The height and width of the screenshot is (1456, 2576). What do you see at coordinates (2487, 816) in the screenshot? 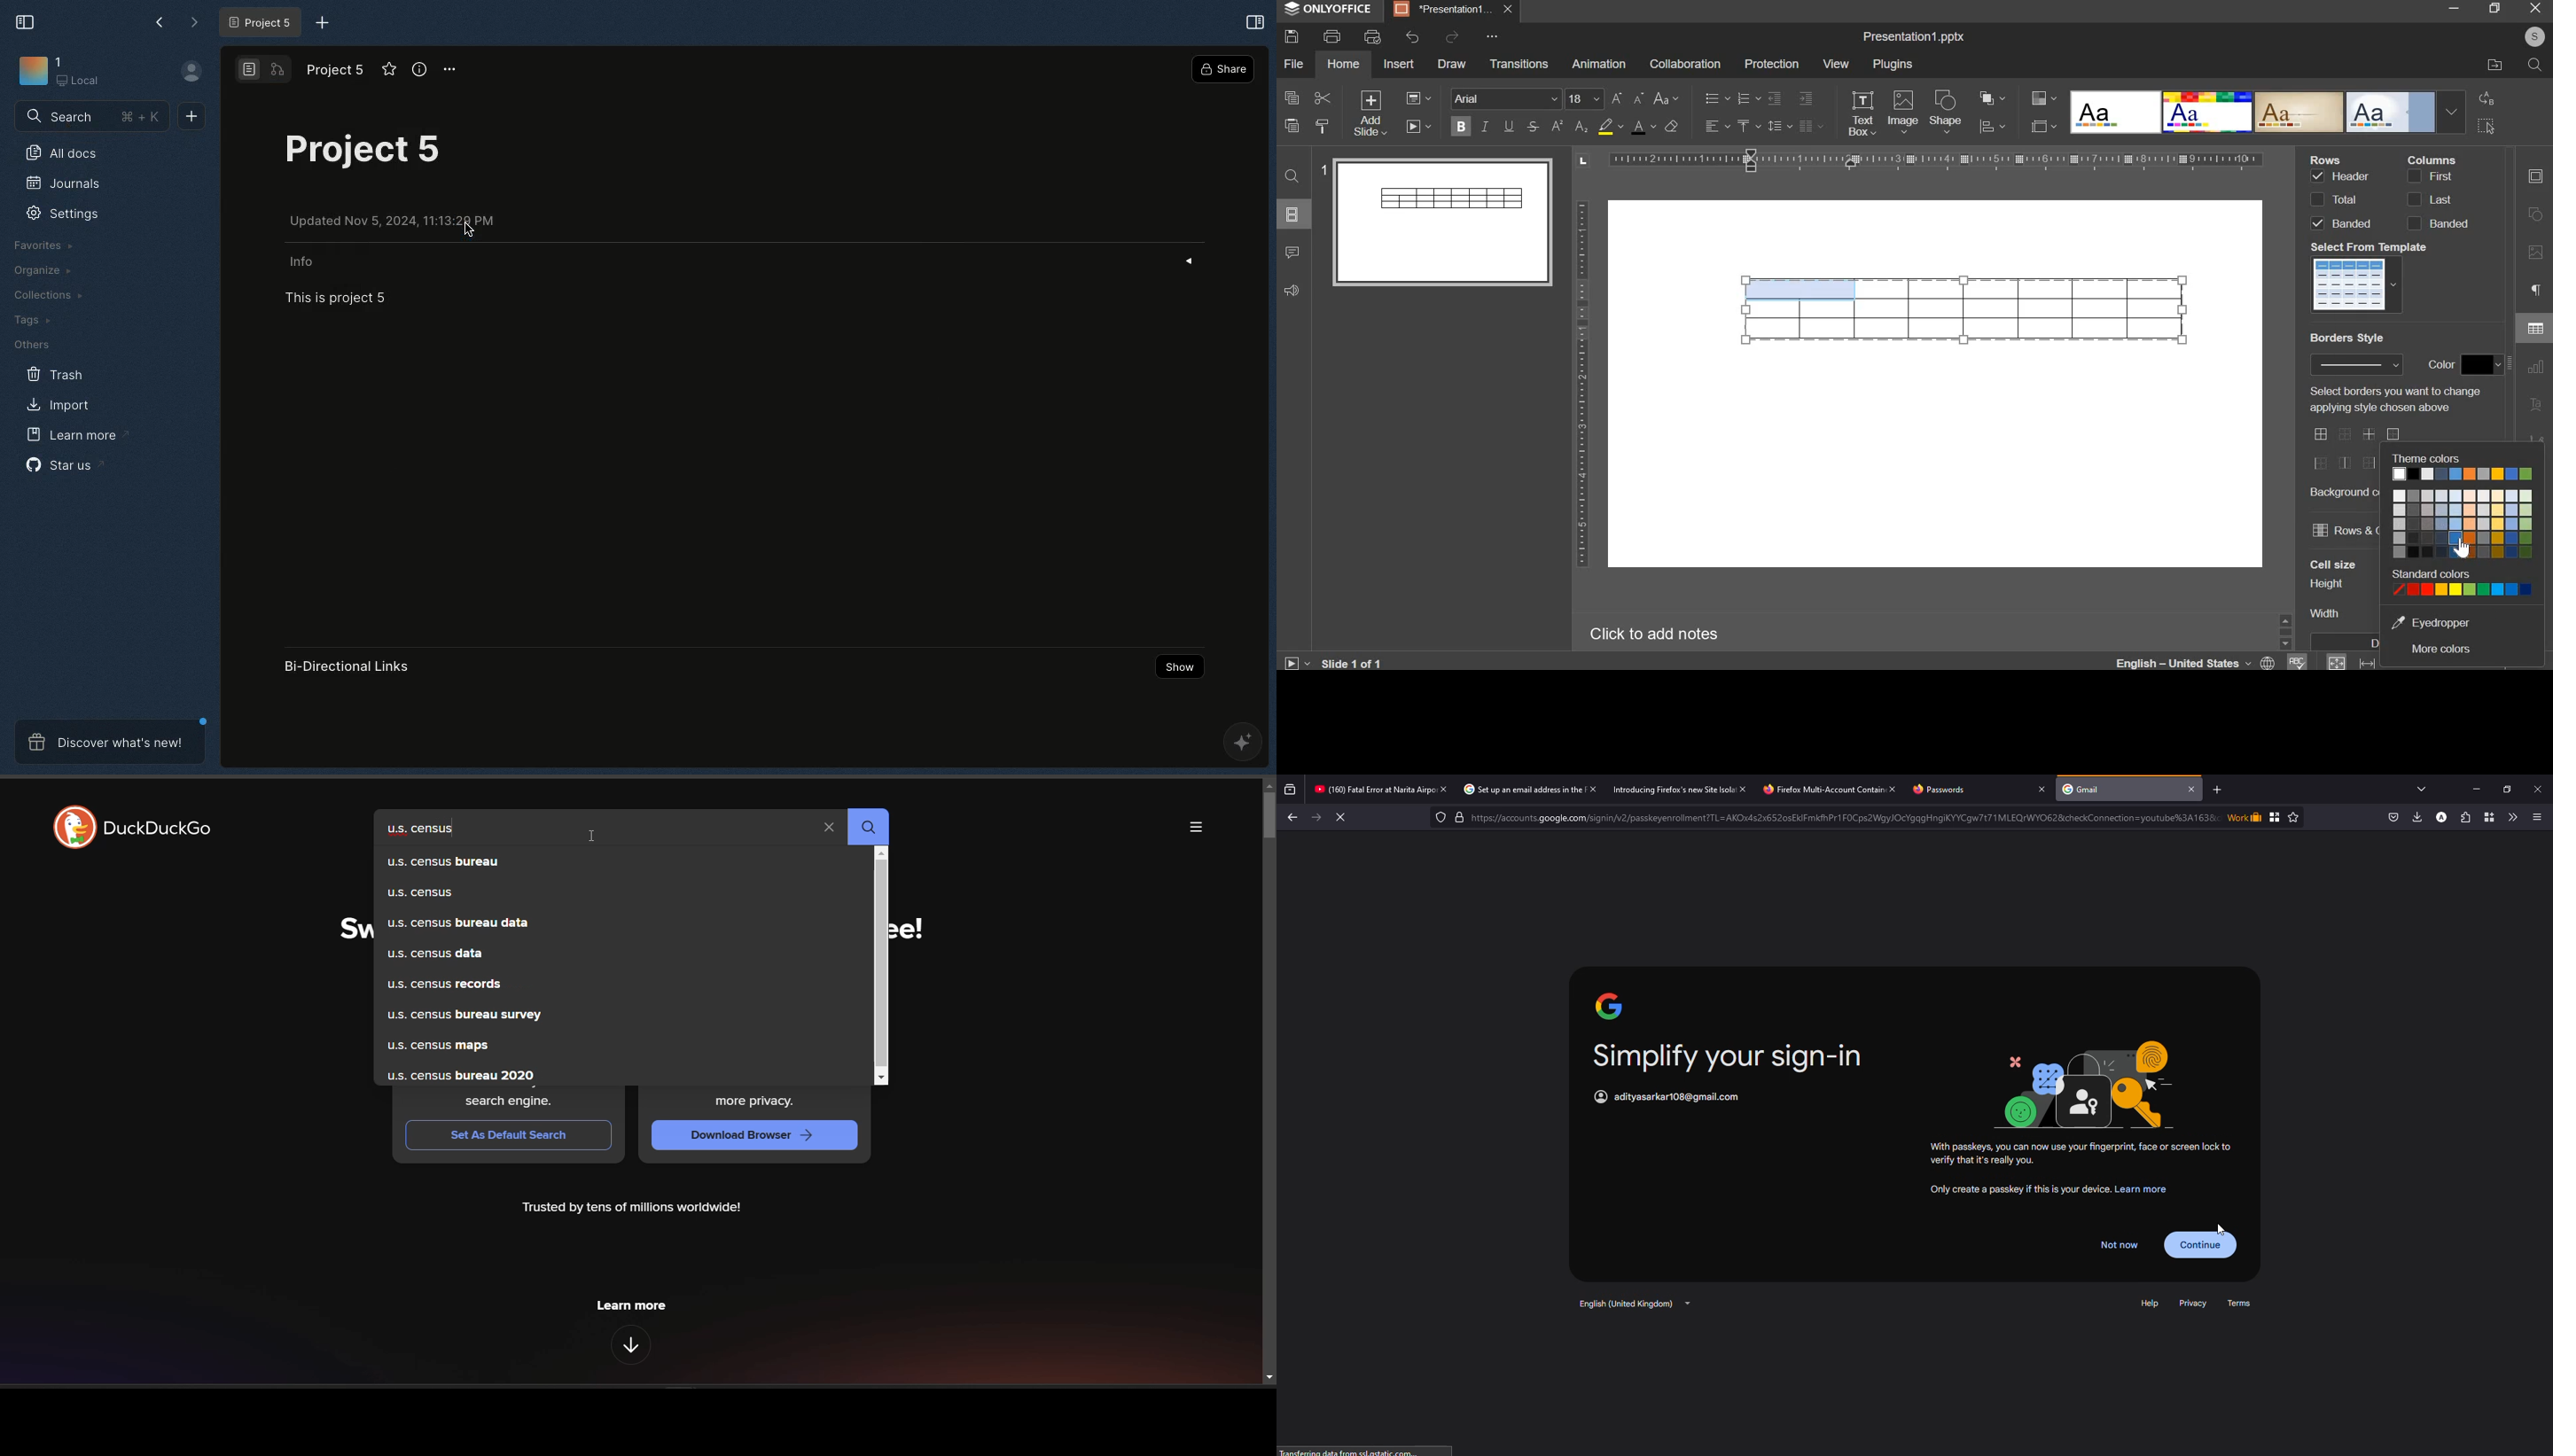
I see `container` at bounding box center [2487, 816].